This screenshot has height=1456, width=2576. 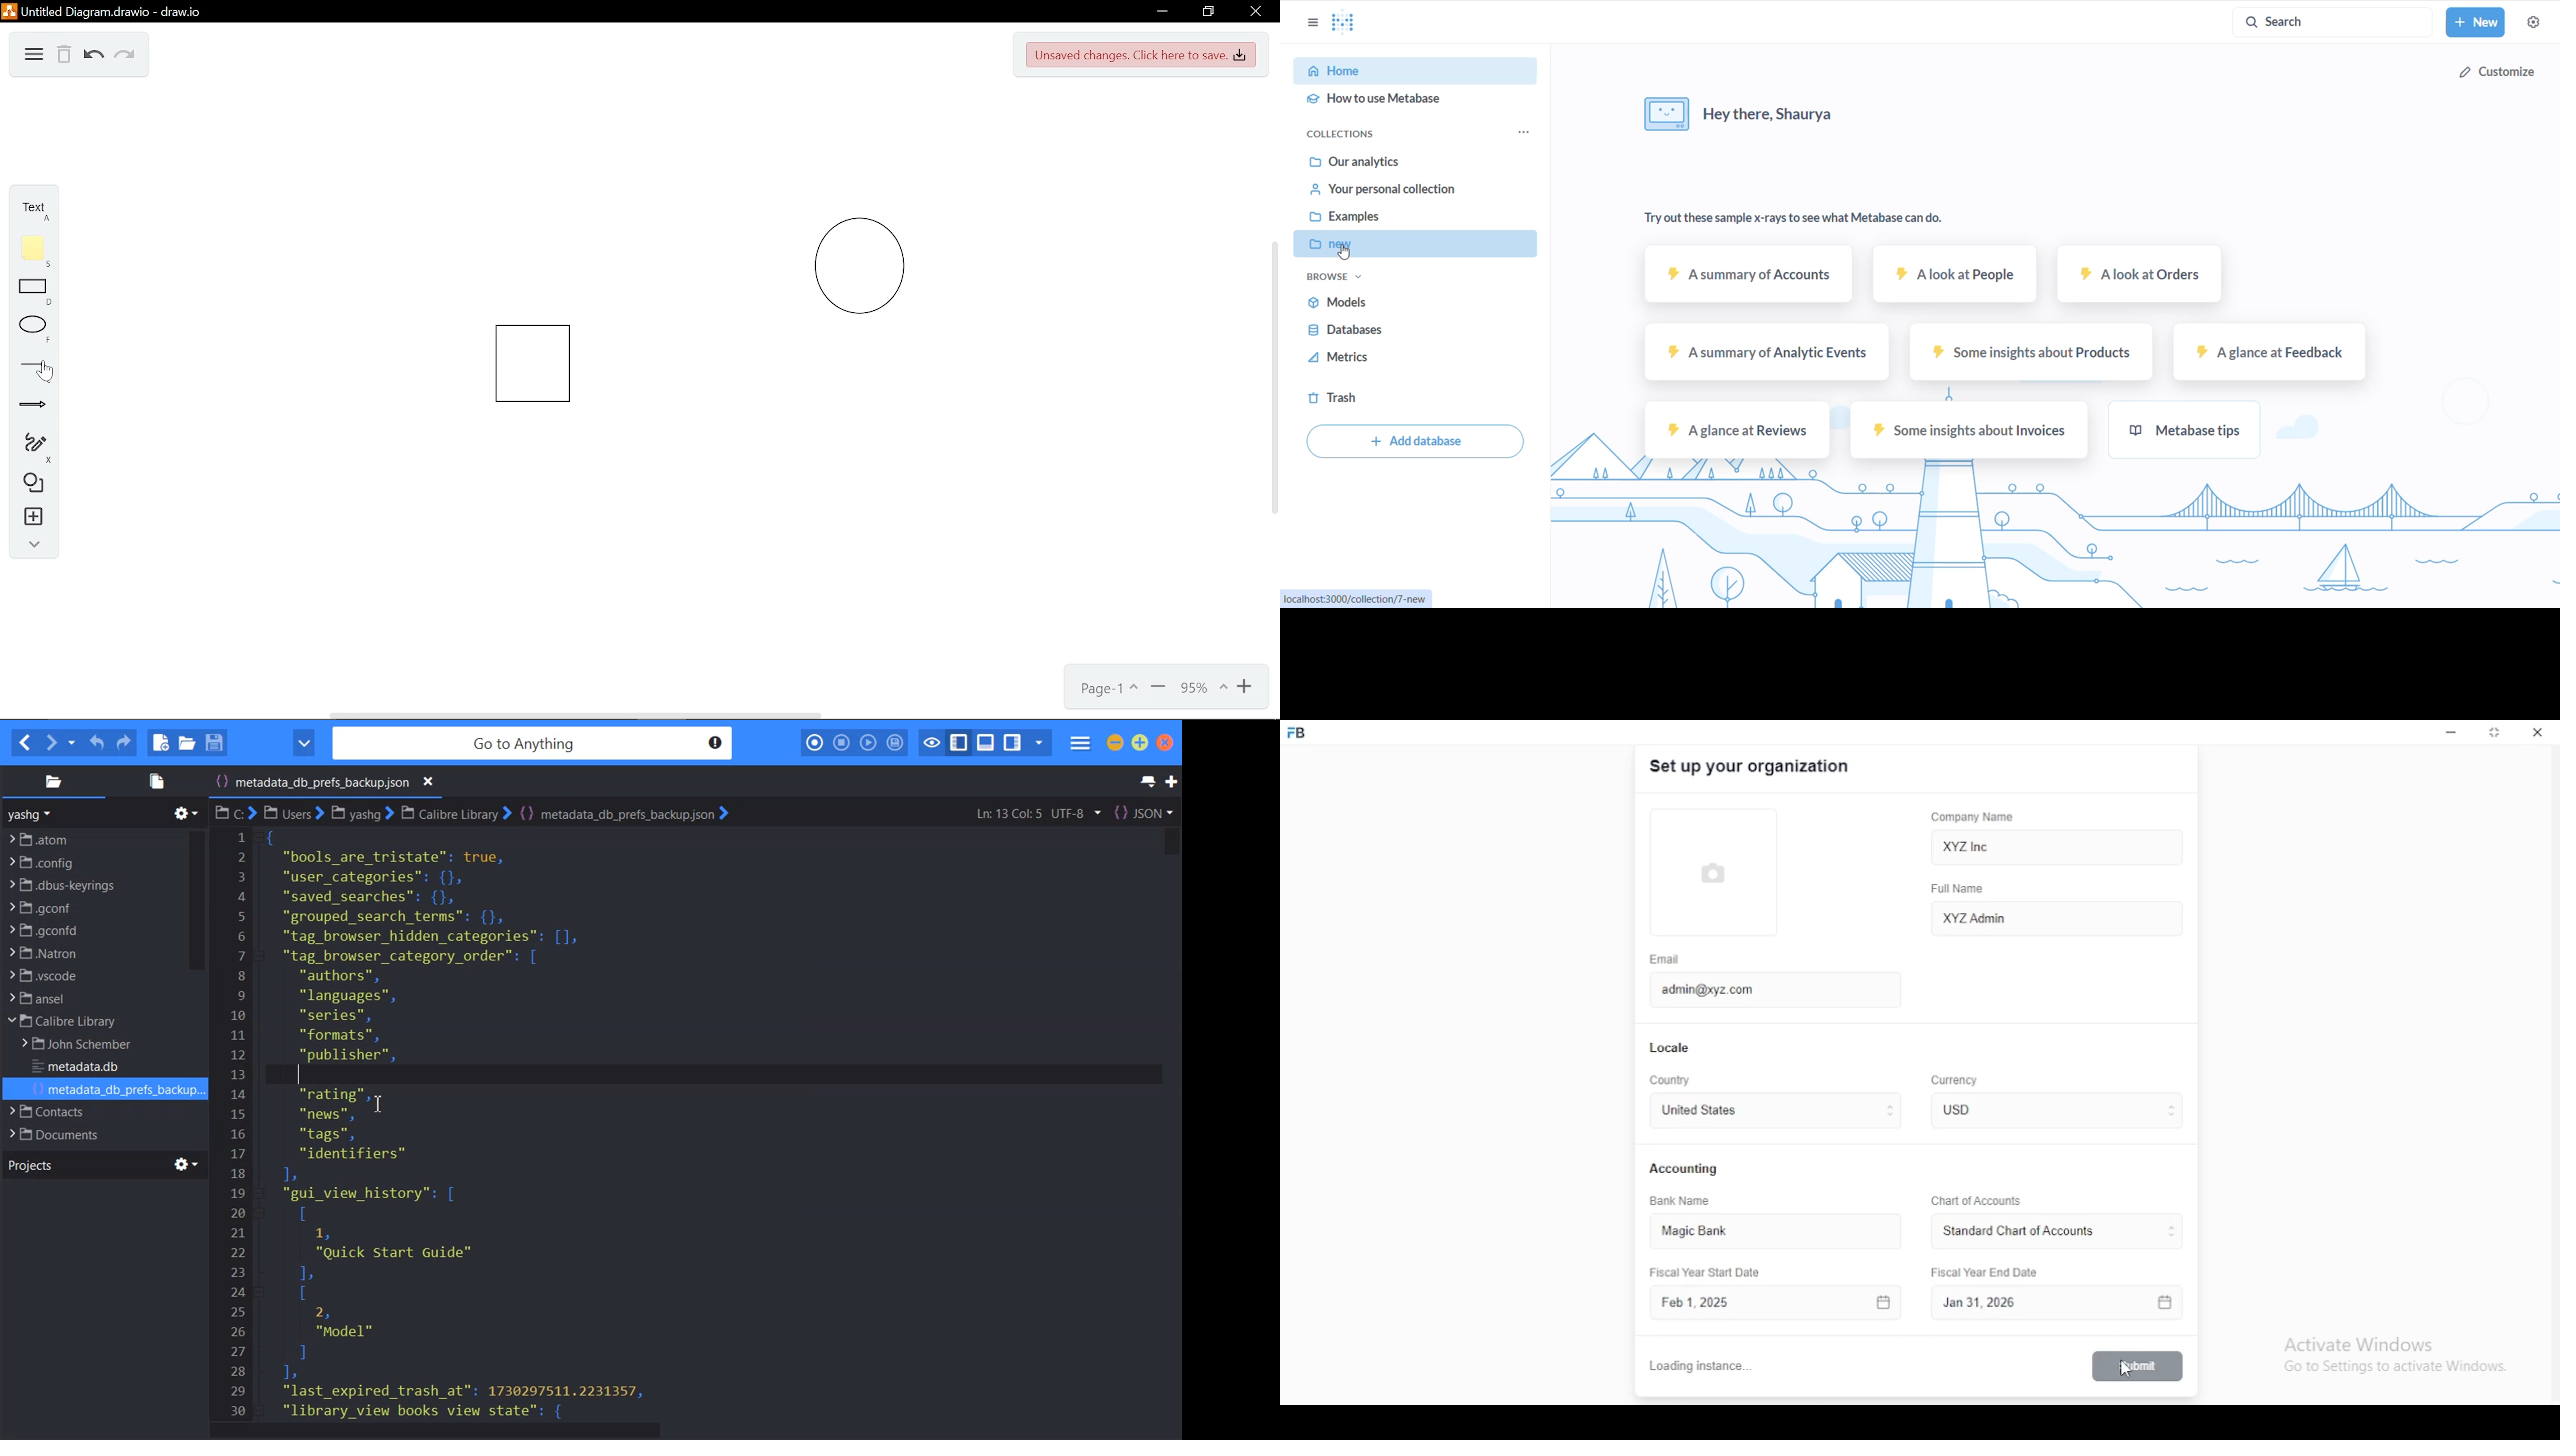 What do you see at coordinates (1250, 688) in the screenshot?
I see `Zoom in` at bounding box center [1250, 688].